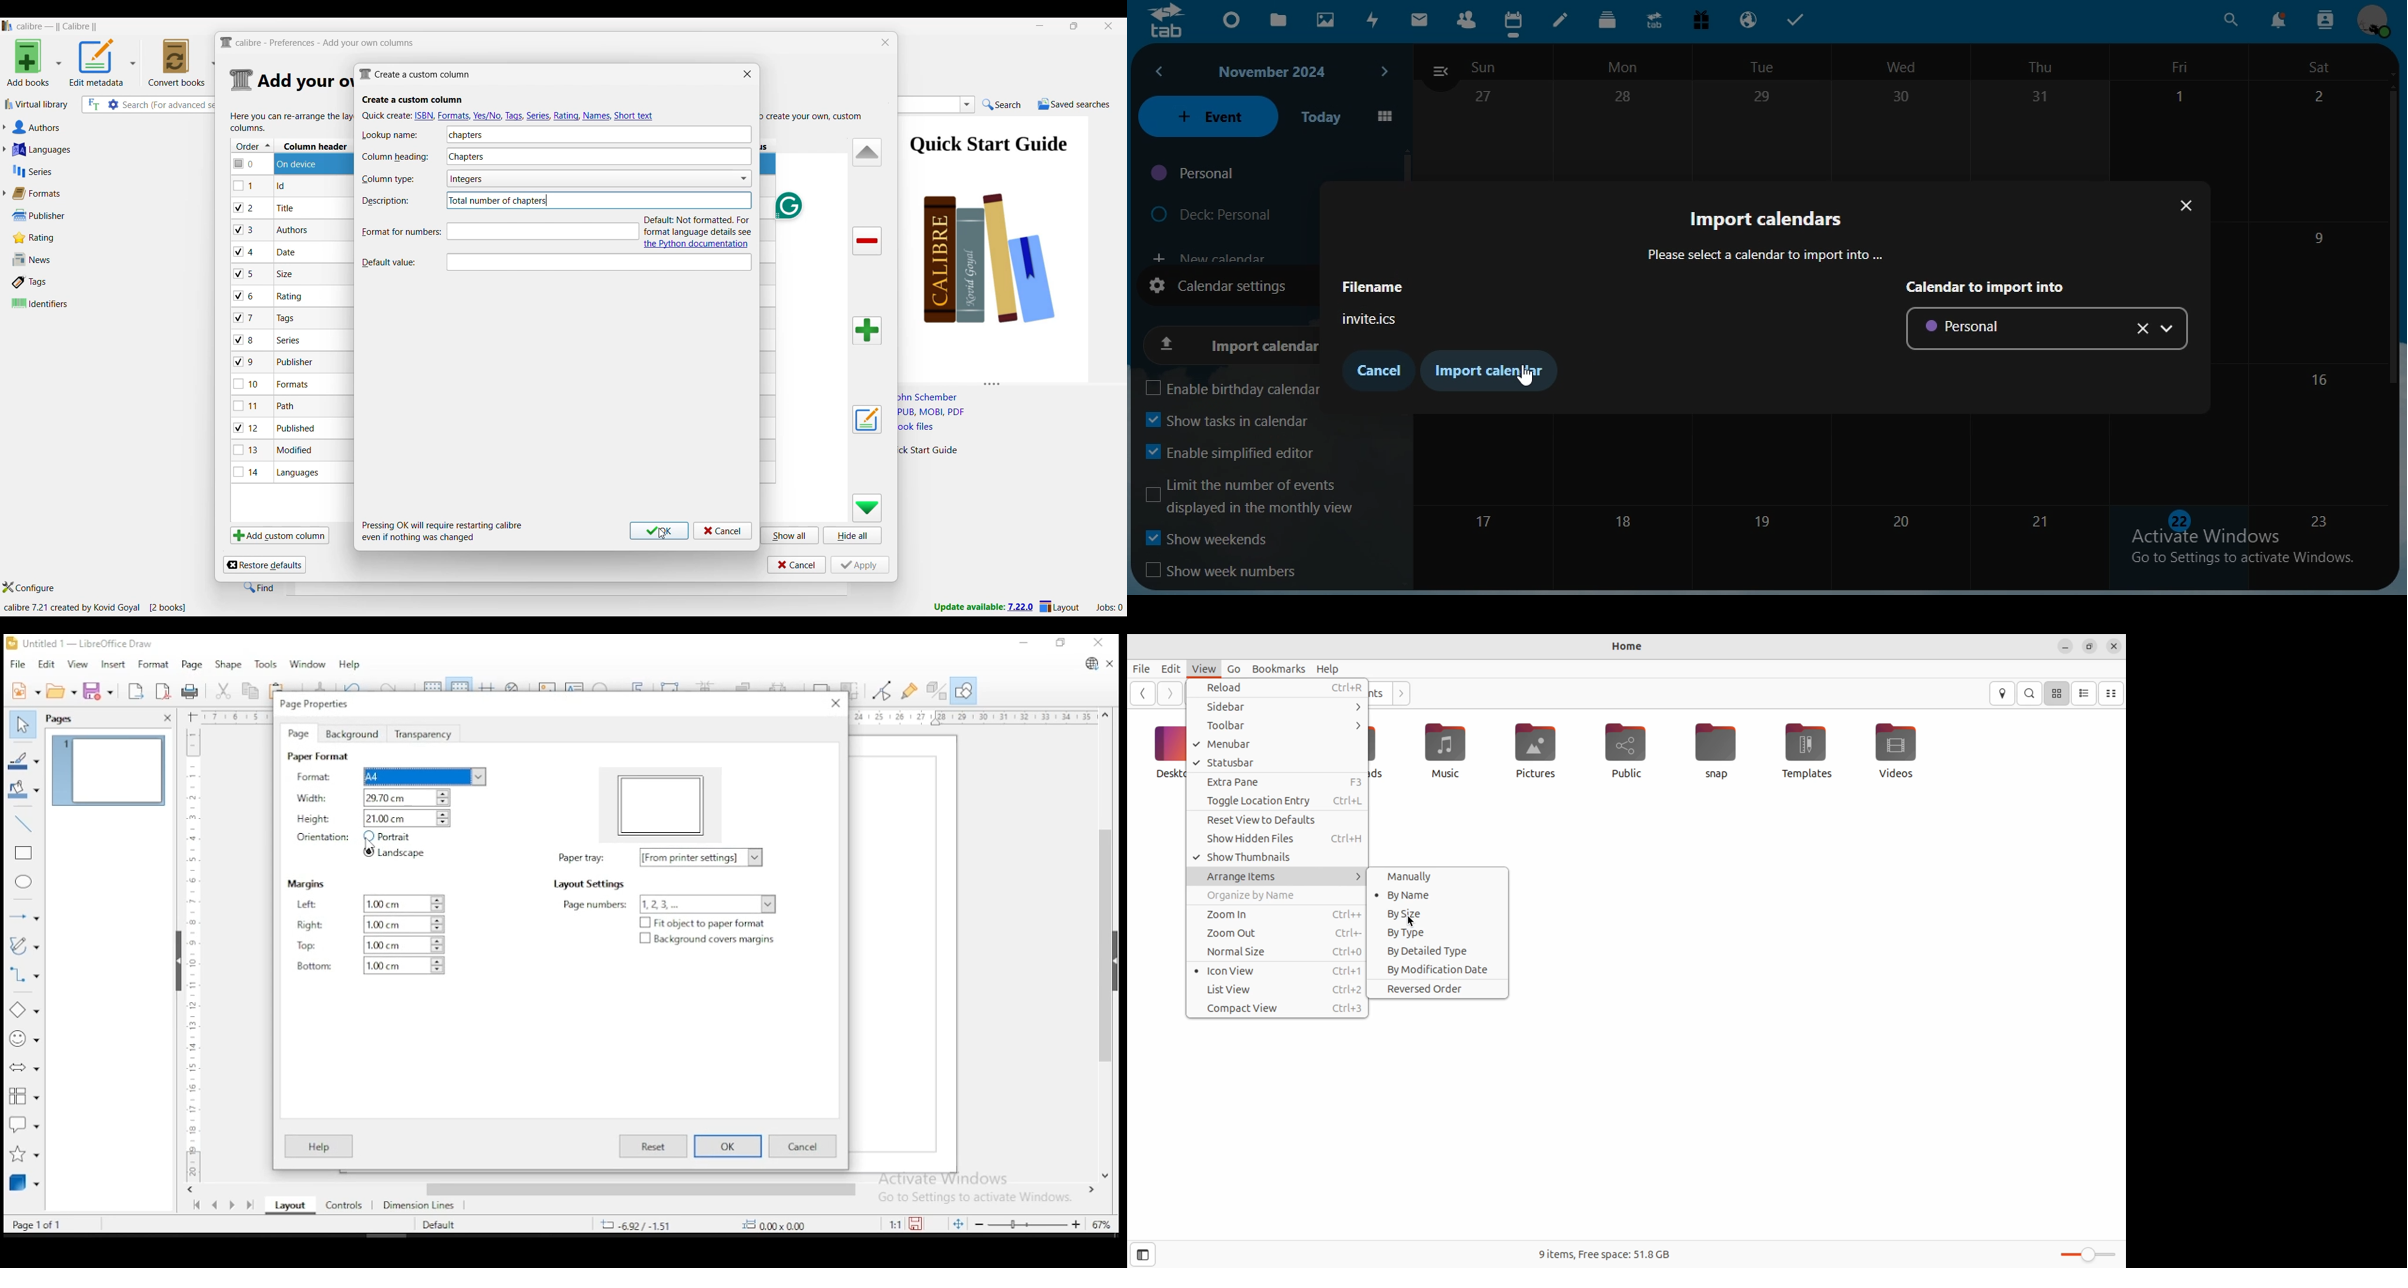 This screenshot has height=1288, width=2408. What do you see at coordinates (1329, 669) in the screenshot?
I see `help` at bounding box center [1329, 669].